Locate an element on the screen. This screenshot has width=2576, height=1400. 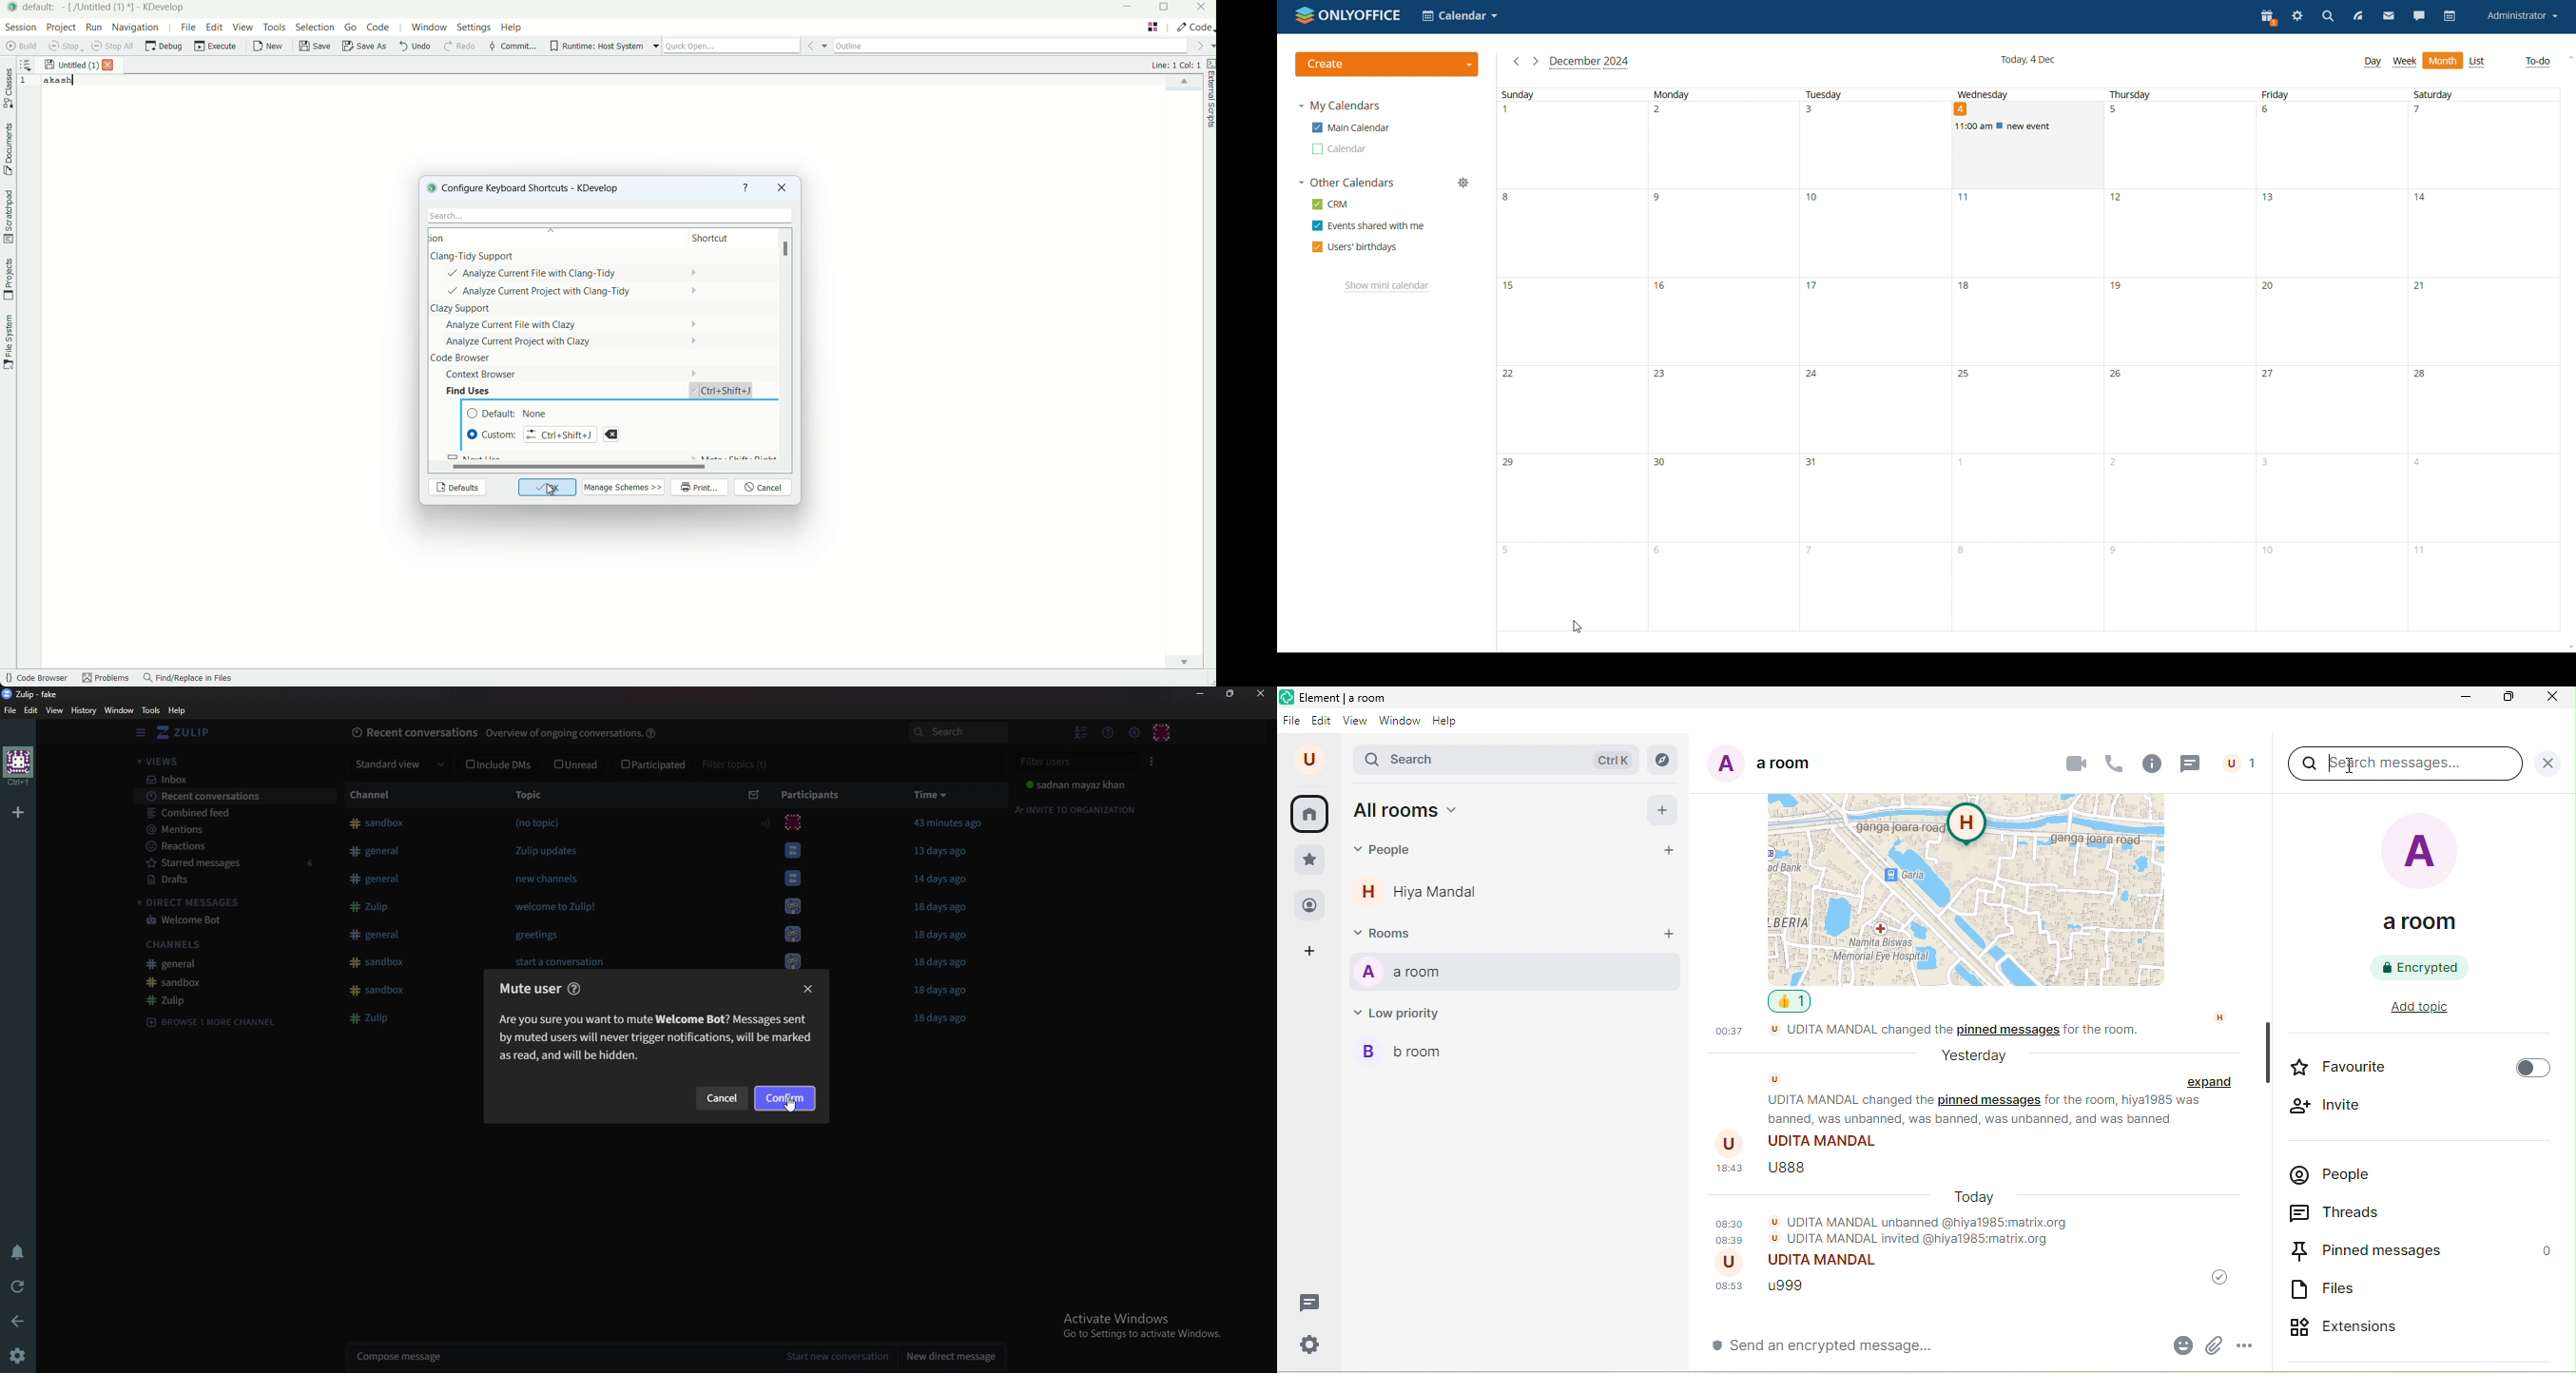
Topic is located at coordinates (534, 795).